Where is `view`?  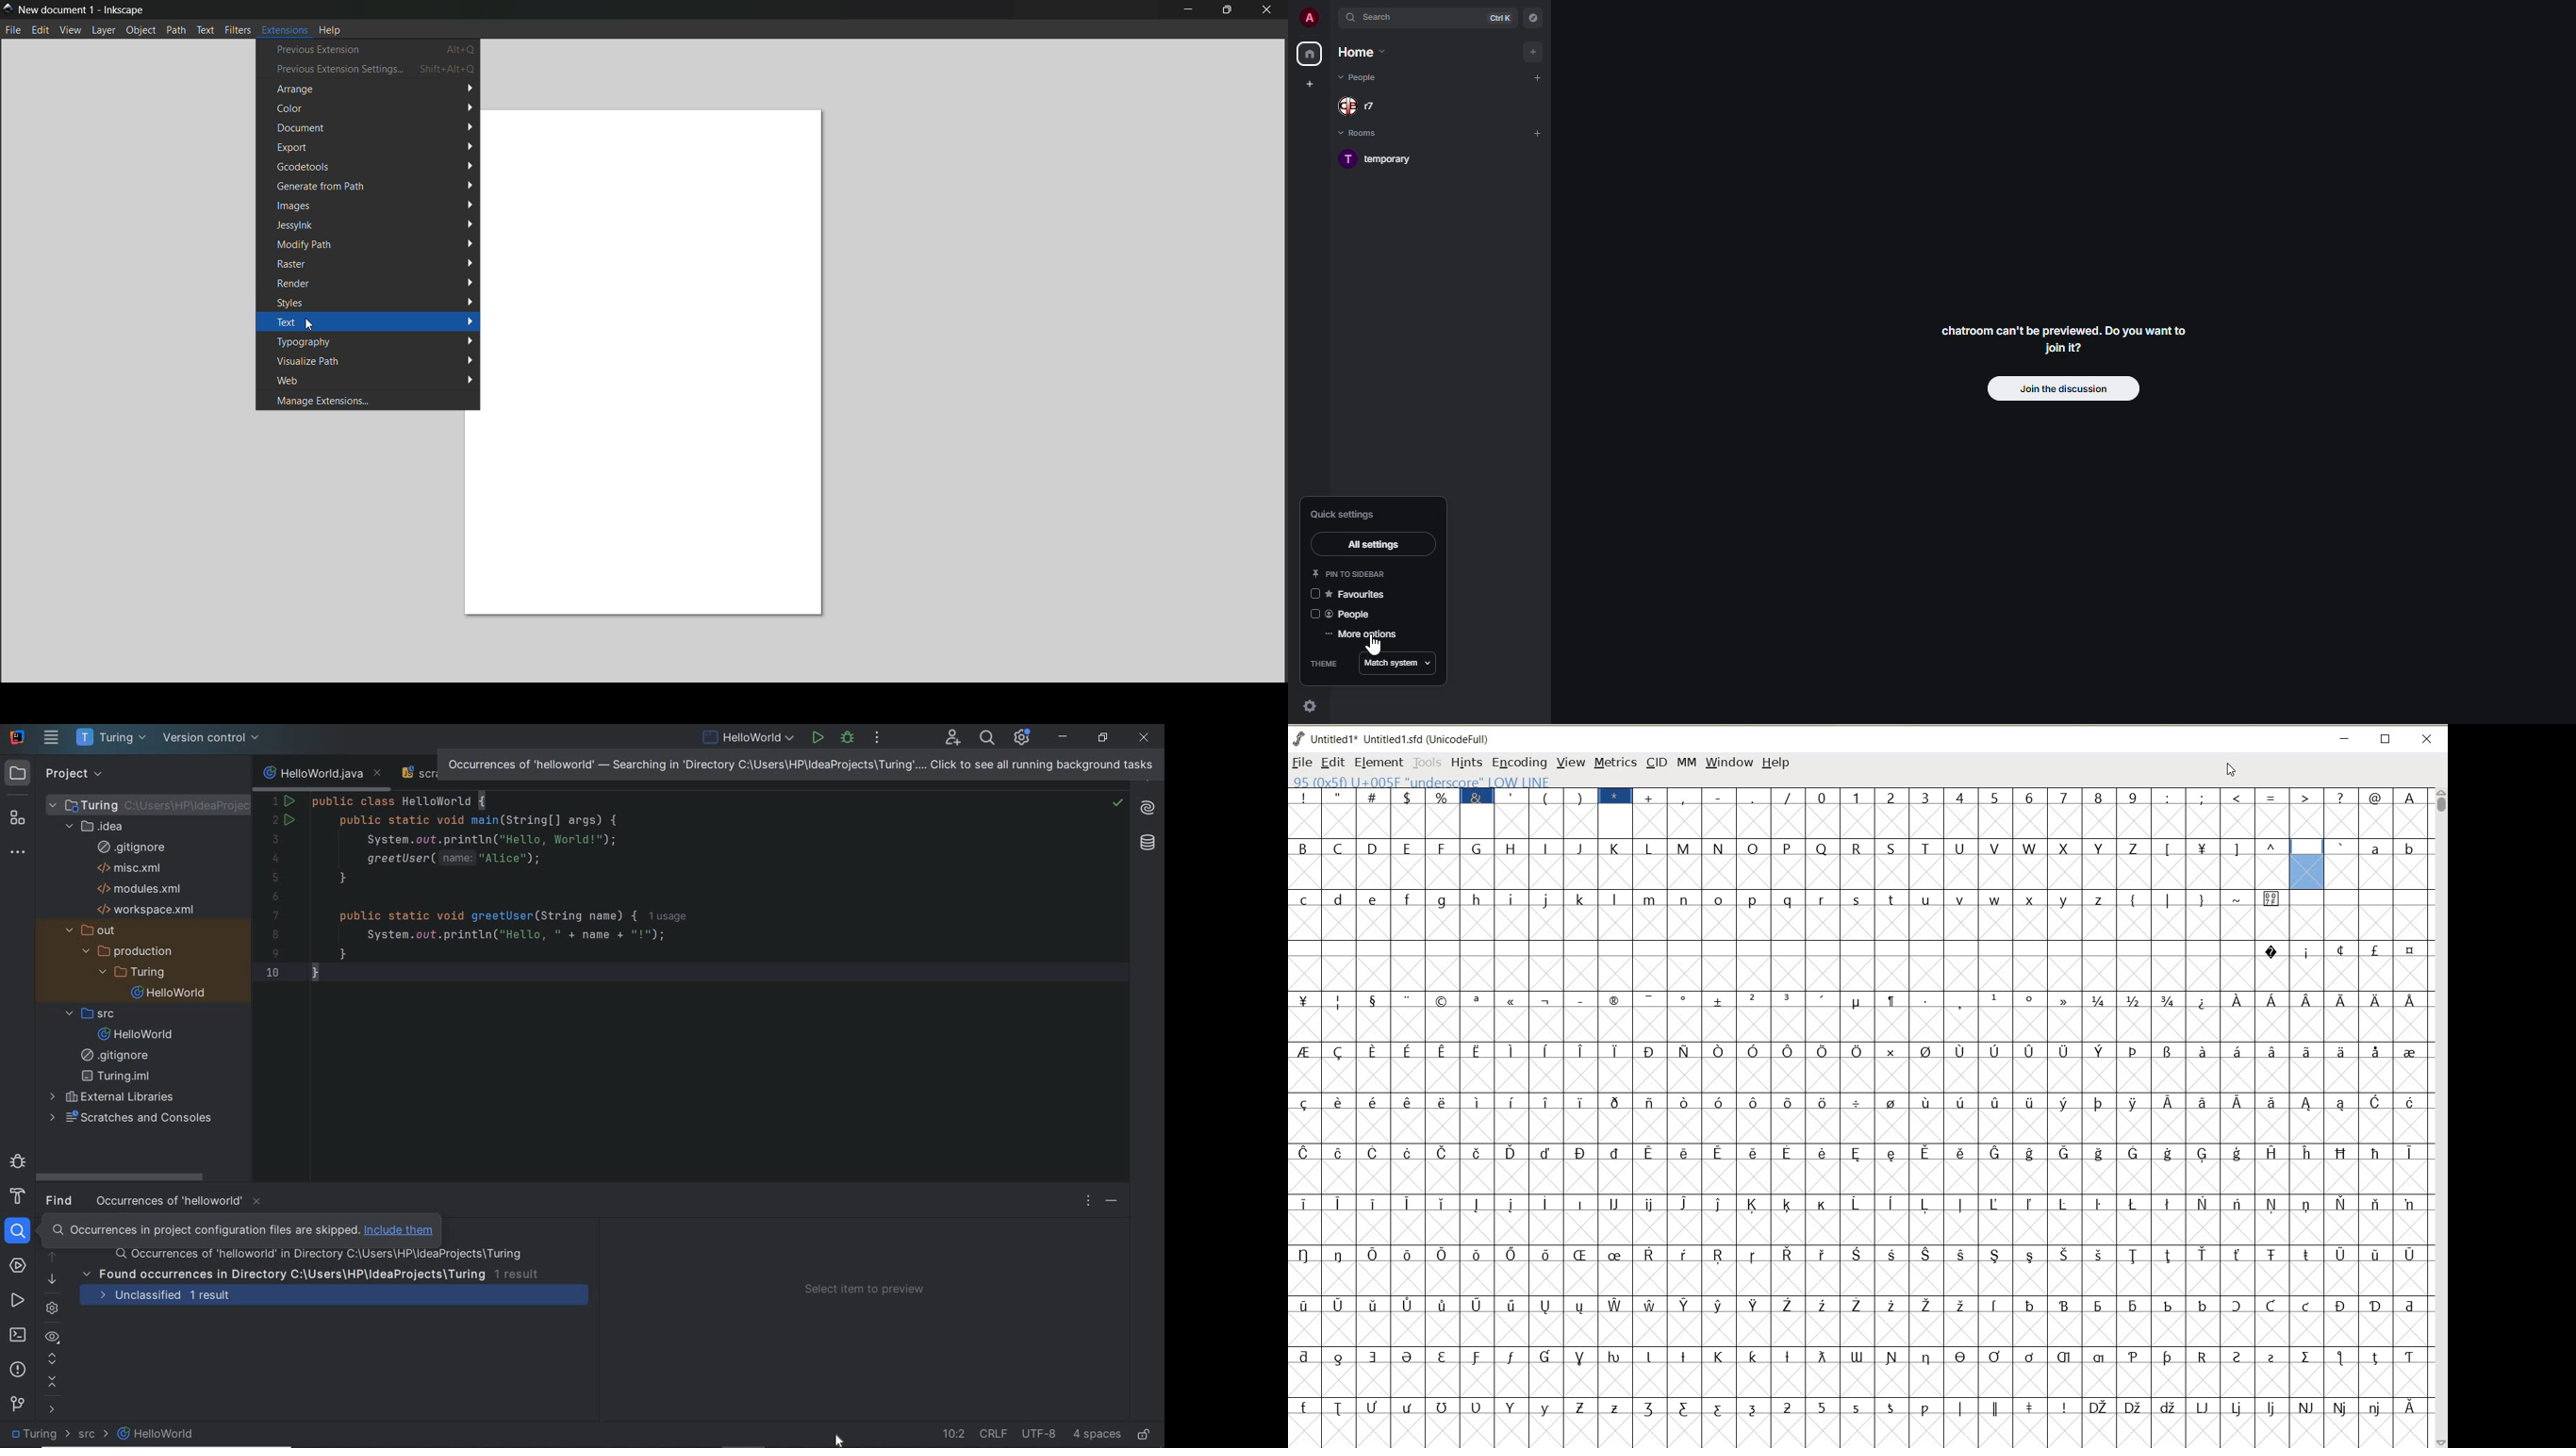
view is located at coordinates (71, 31).